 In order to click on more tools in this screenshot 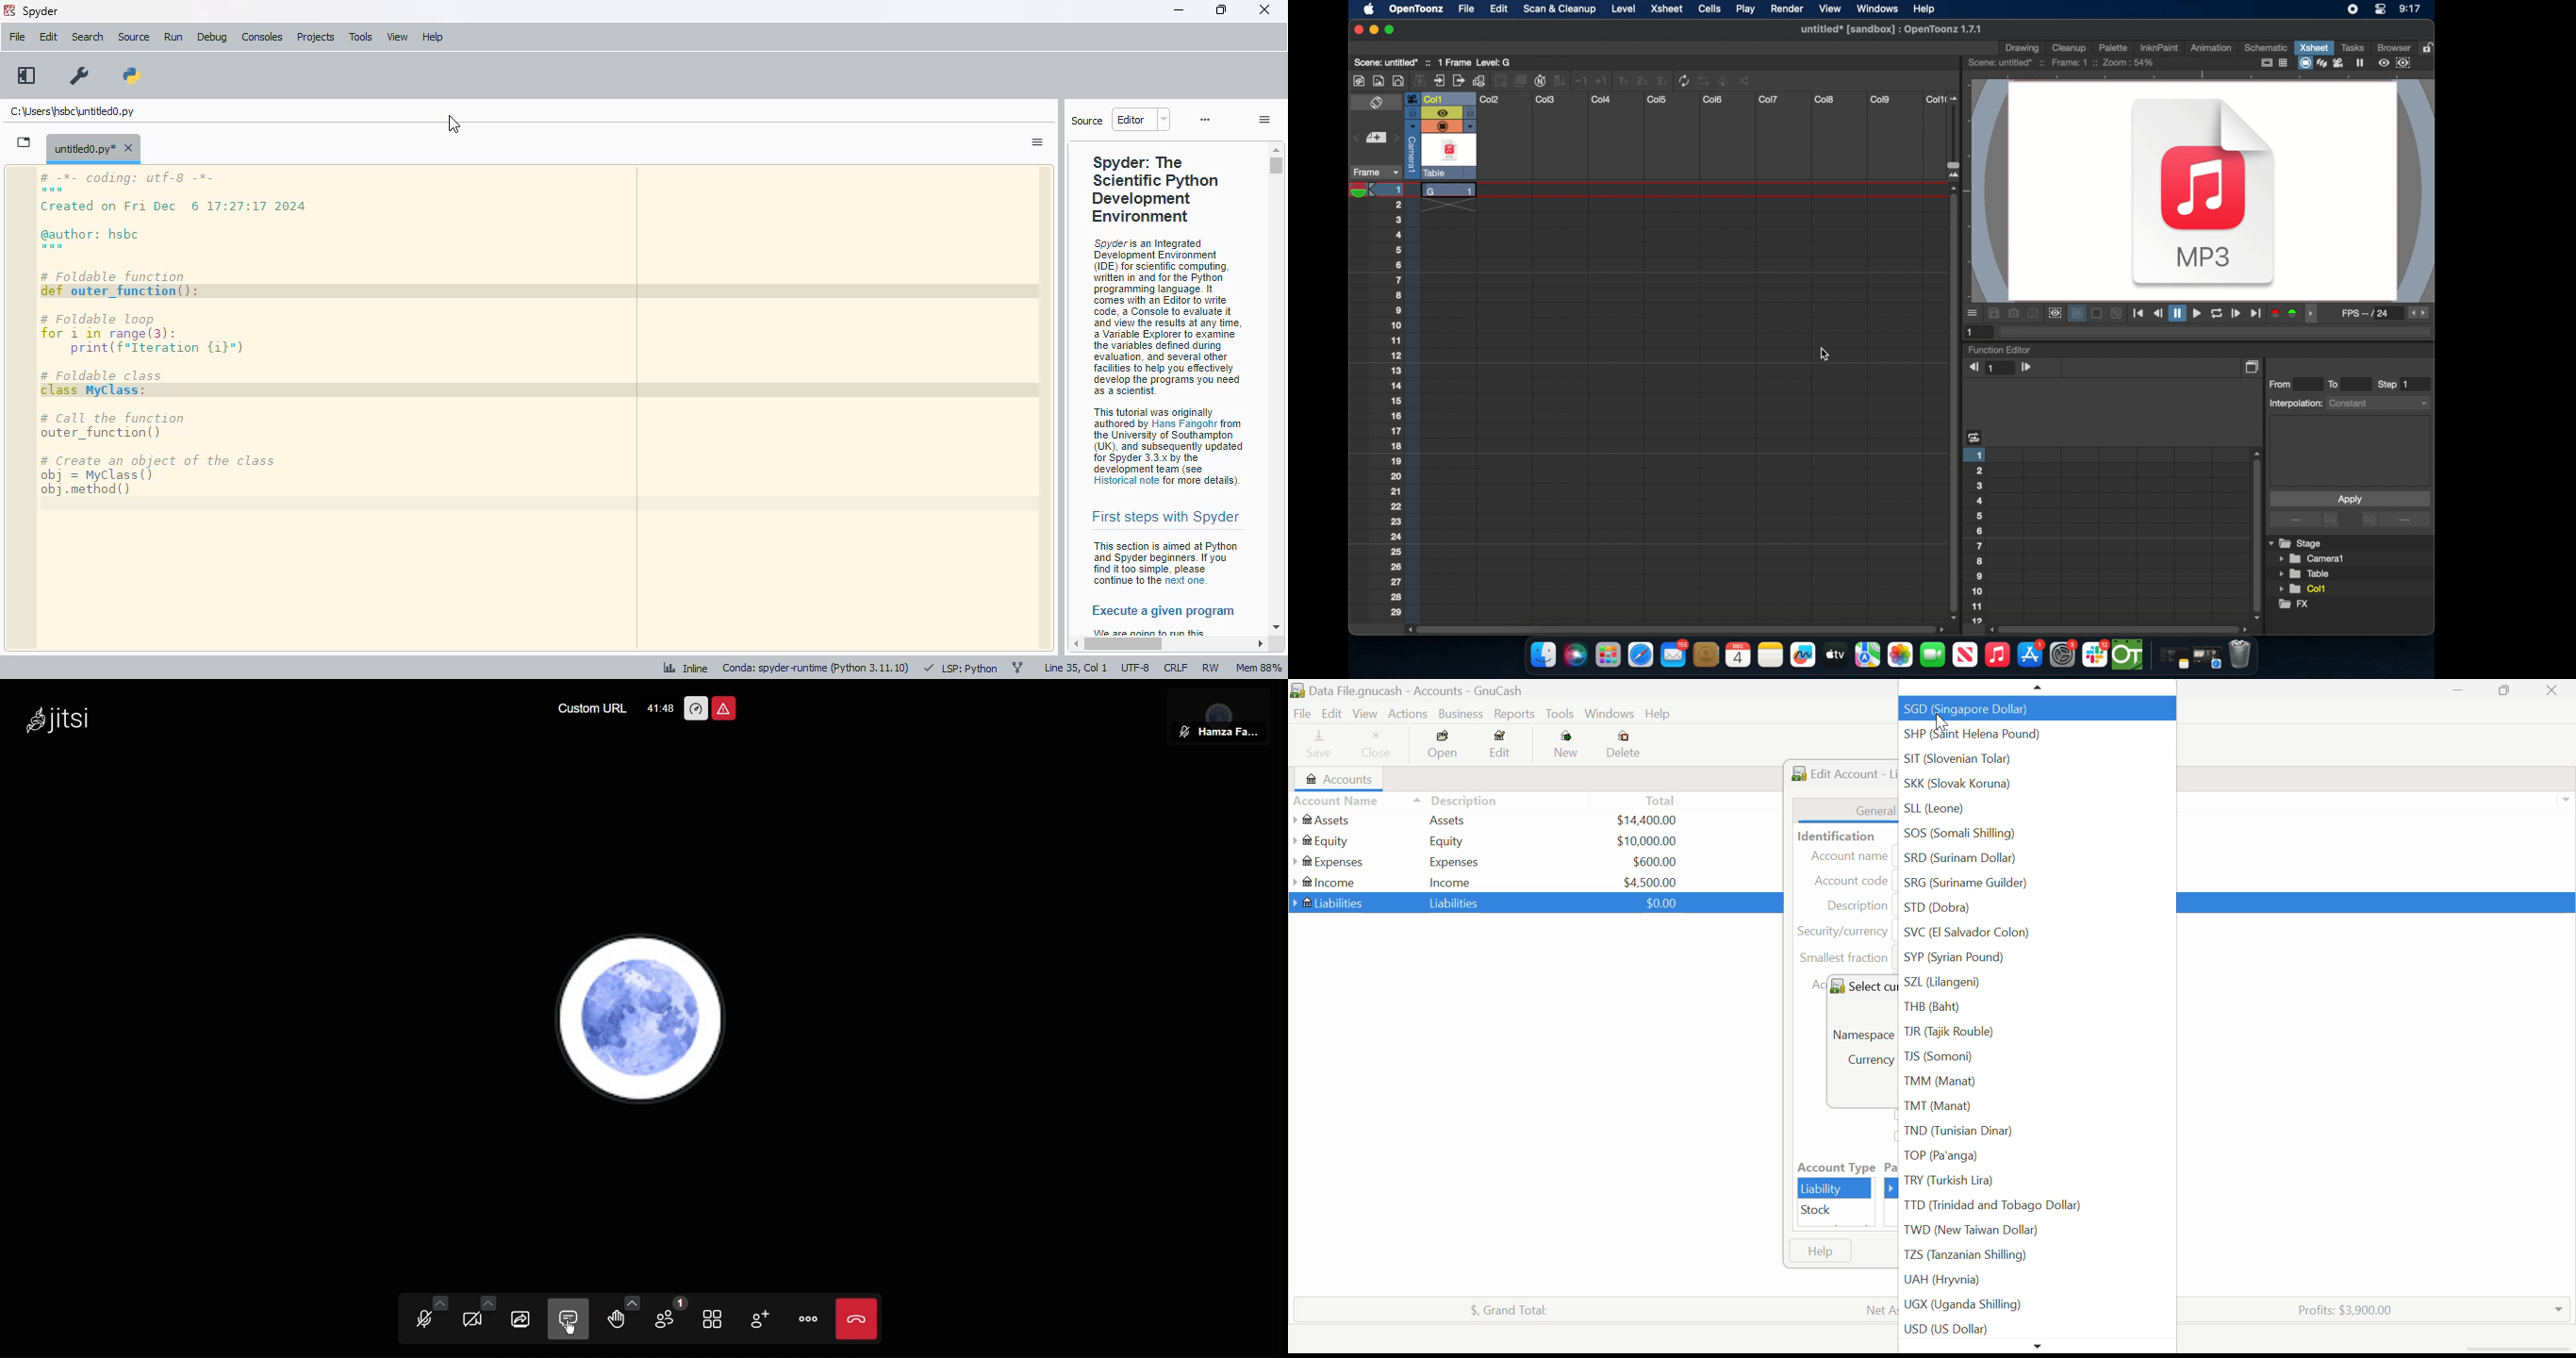, I will do `click(1553, 80)`.